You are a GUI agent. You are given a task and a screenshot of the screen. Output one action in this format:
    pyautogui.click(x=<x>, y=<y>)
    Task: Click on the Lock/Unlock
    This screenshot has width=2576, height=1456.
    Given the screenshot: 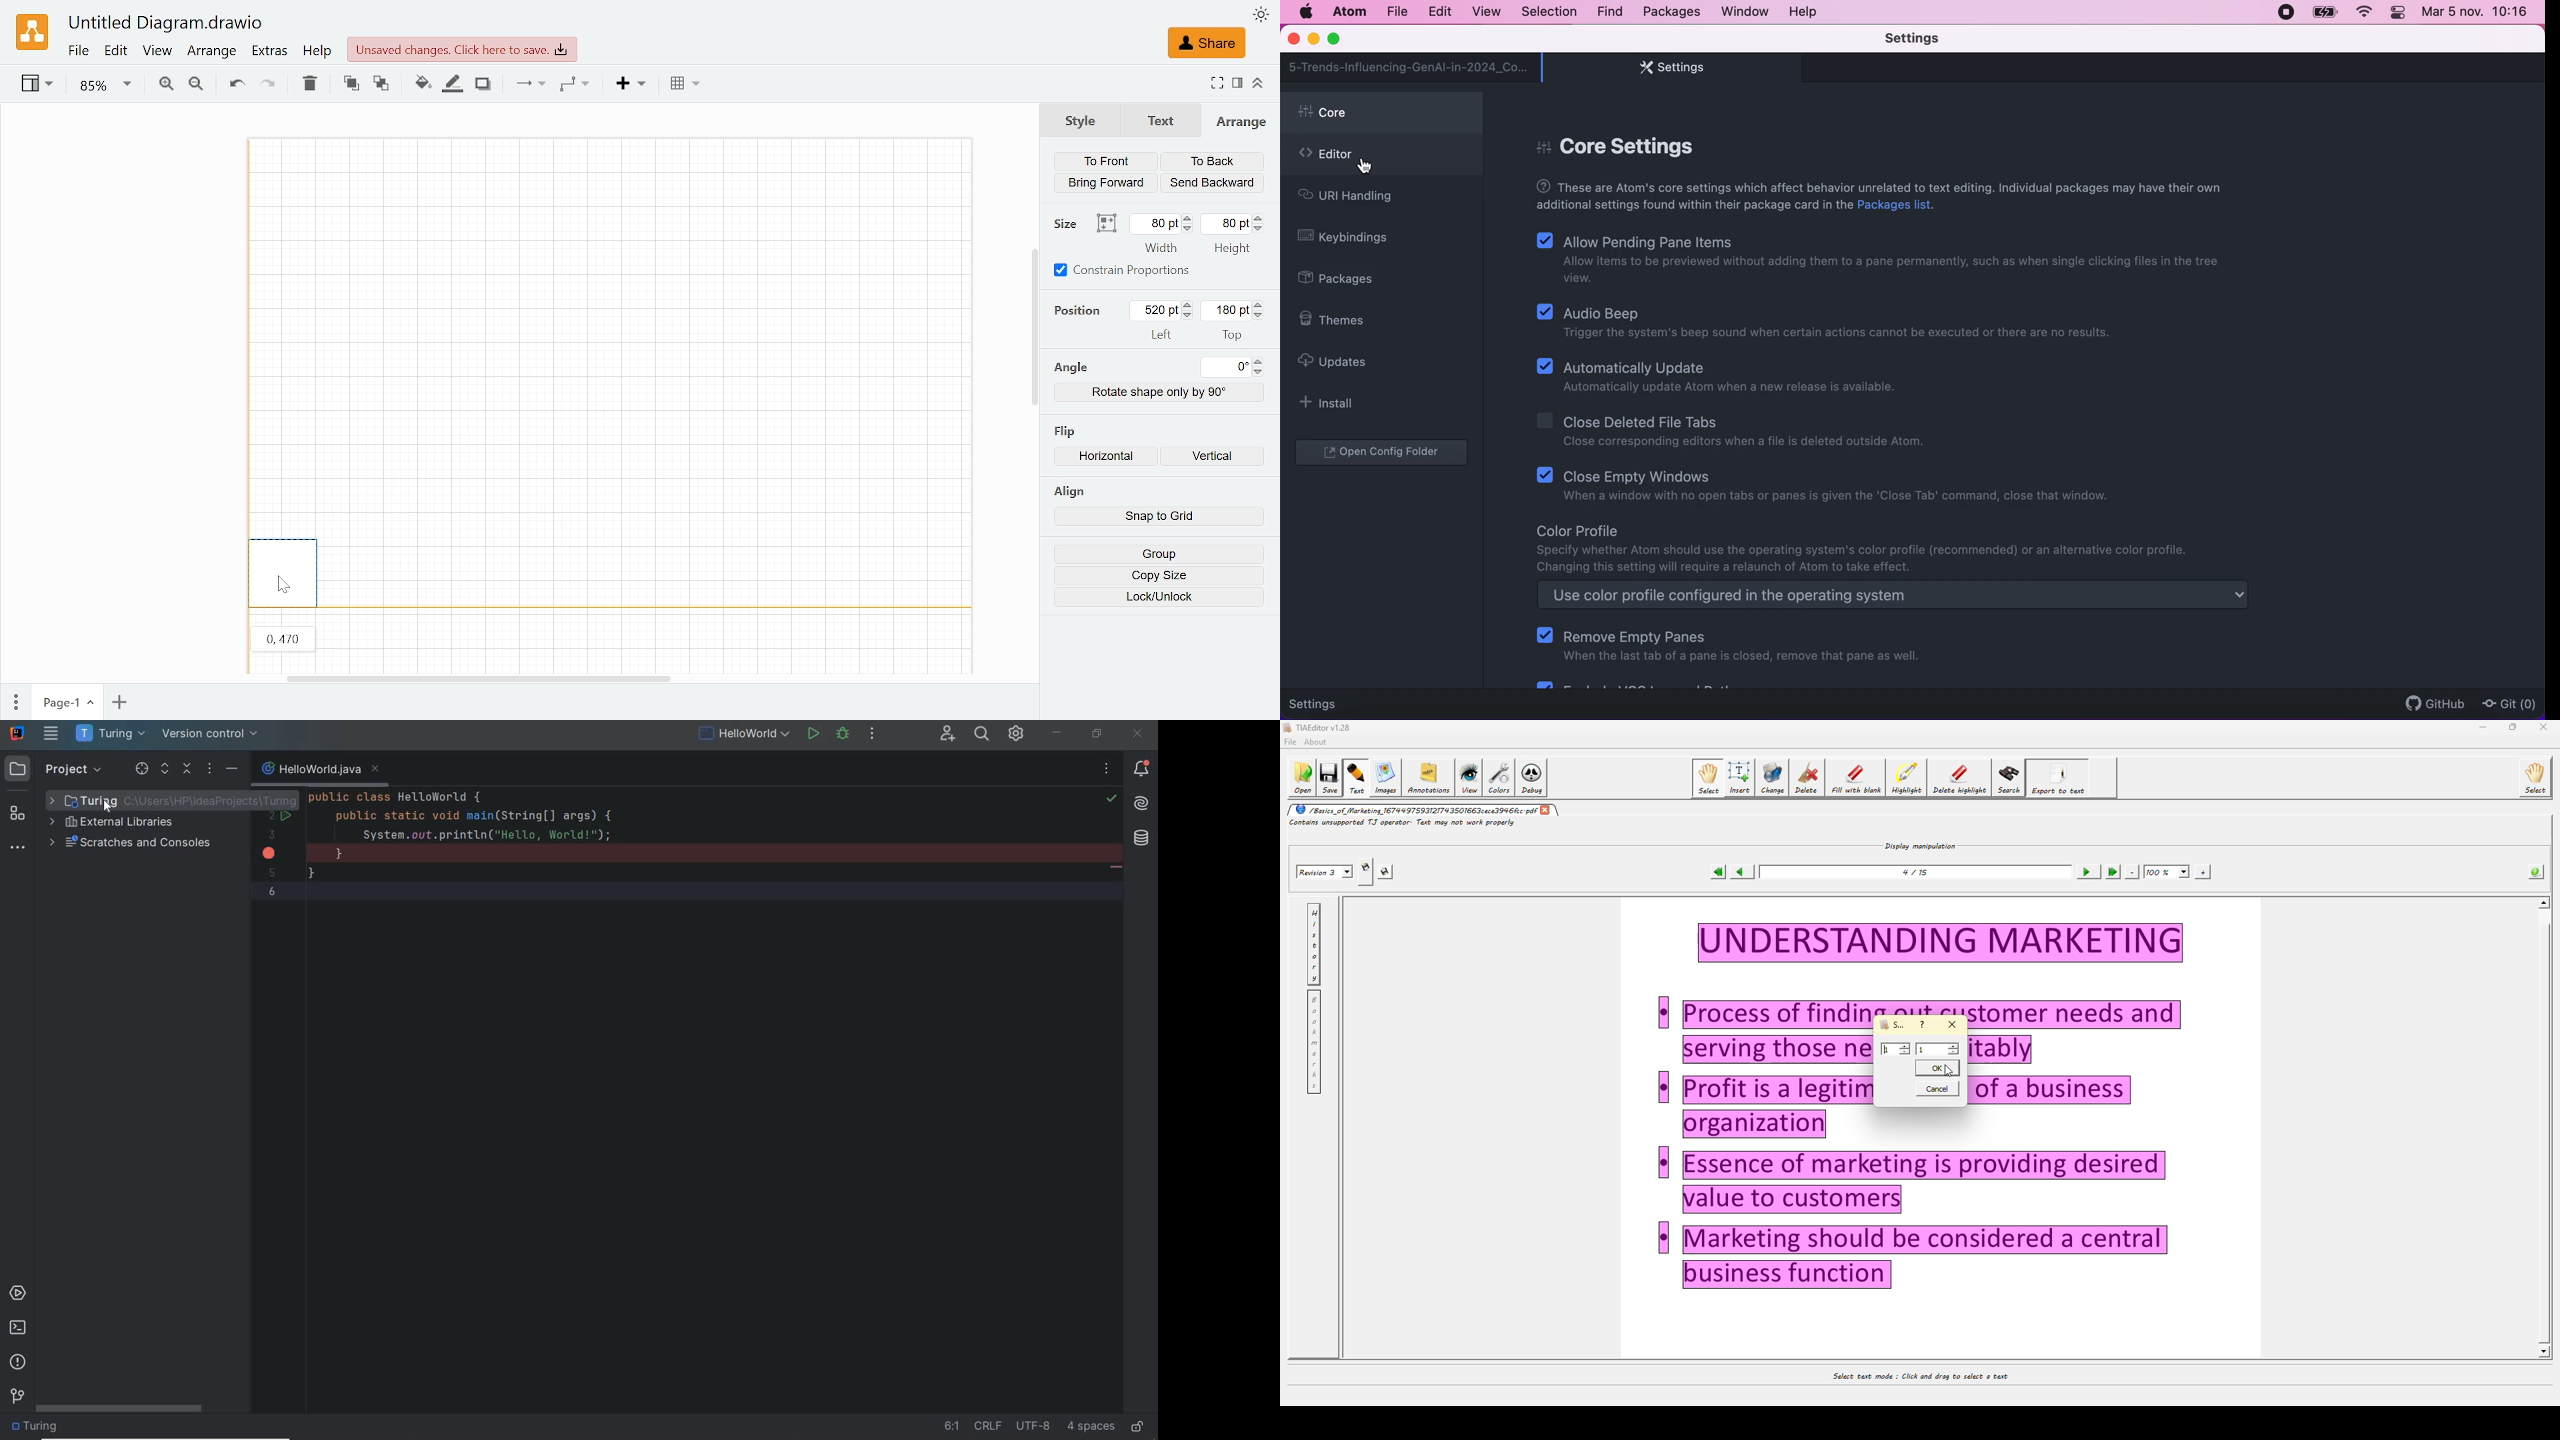 What is the action you would take?
    pyautogui.click(x=1160, y=597)
    